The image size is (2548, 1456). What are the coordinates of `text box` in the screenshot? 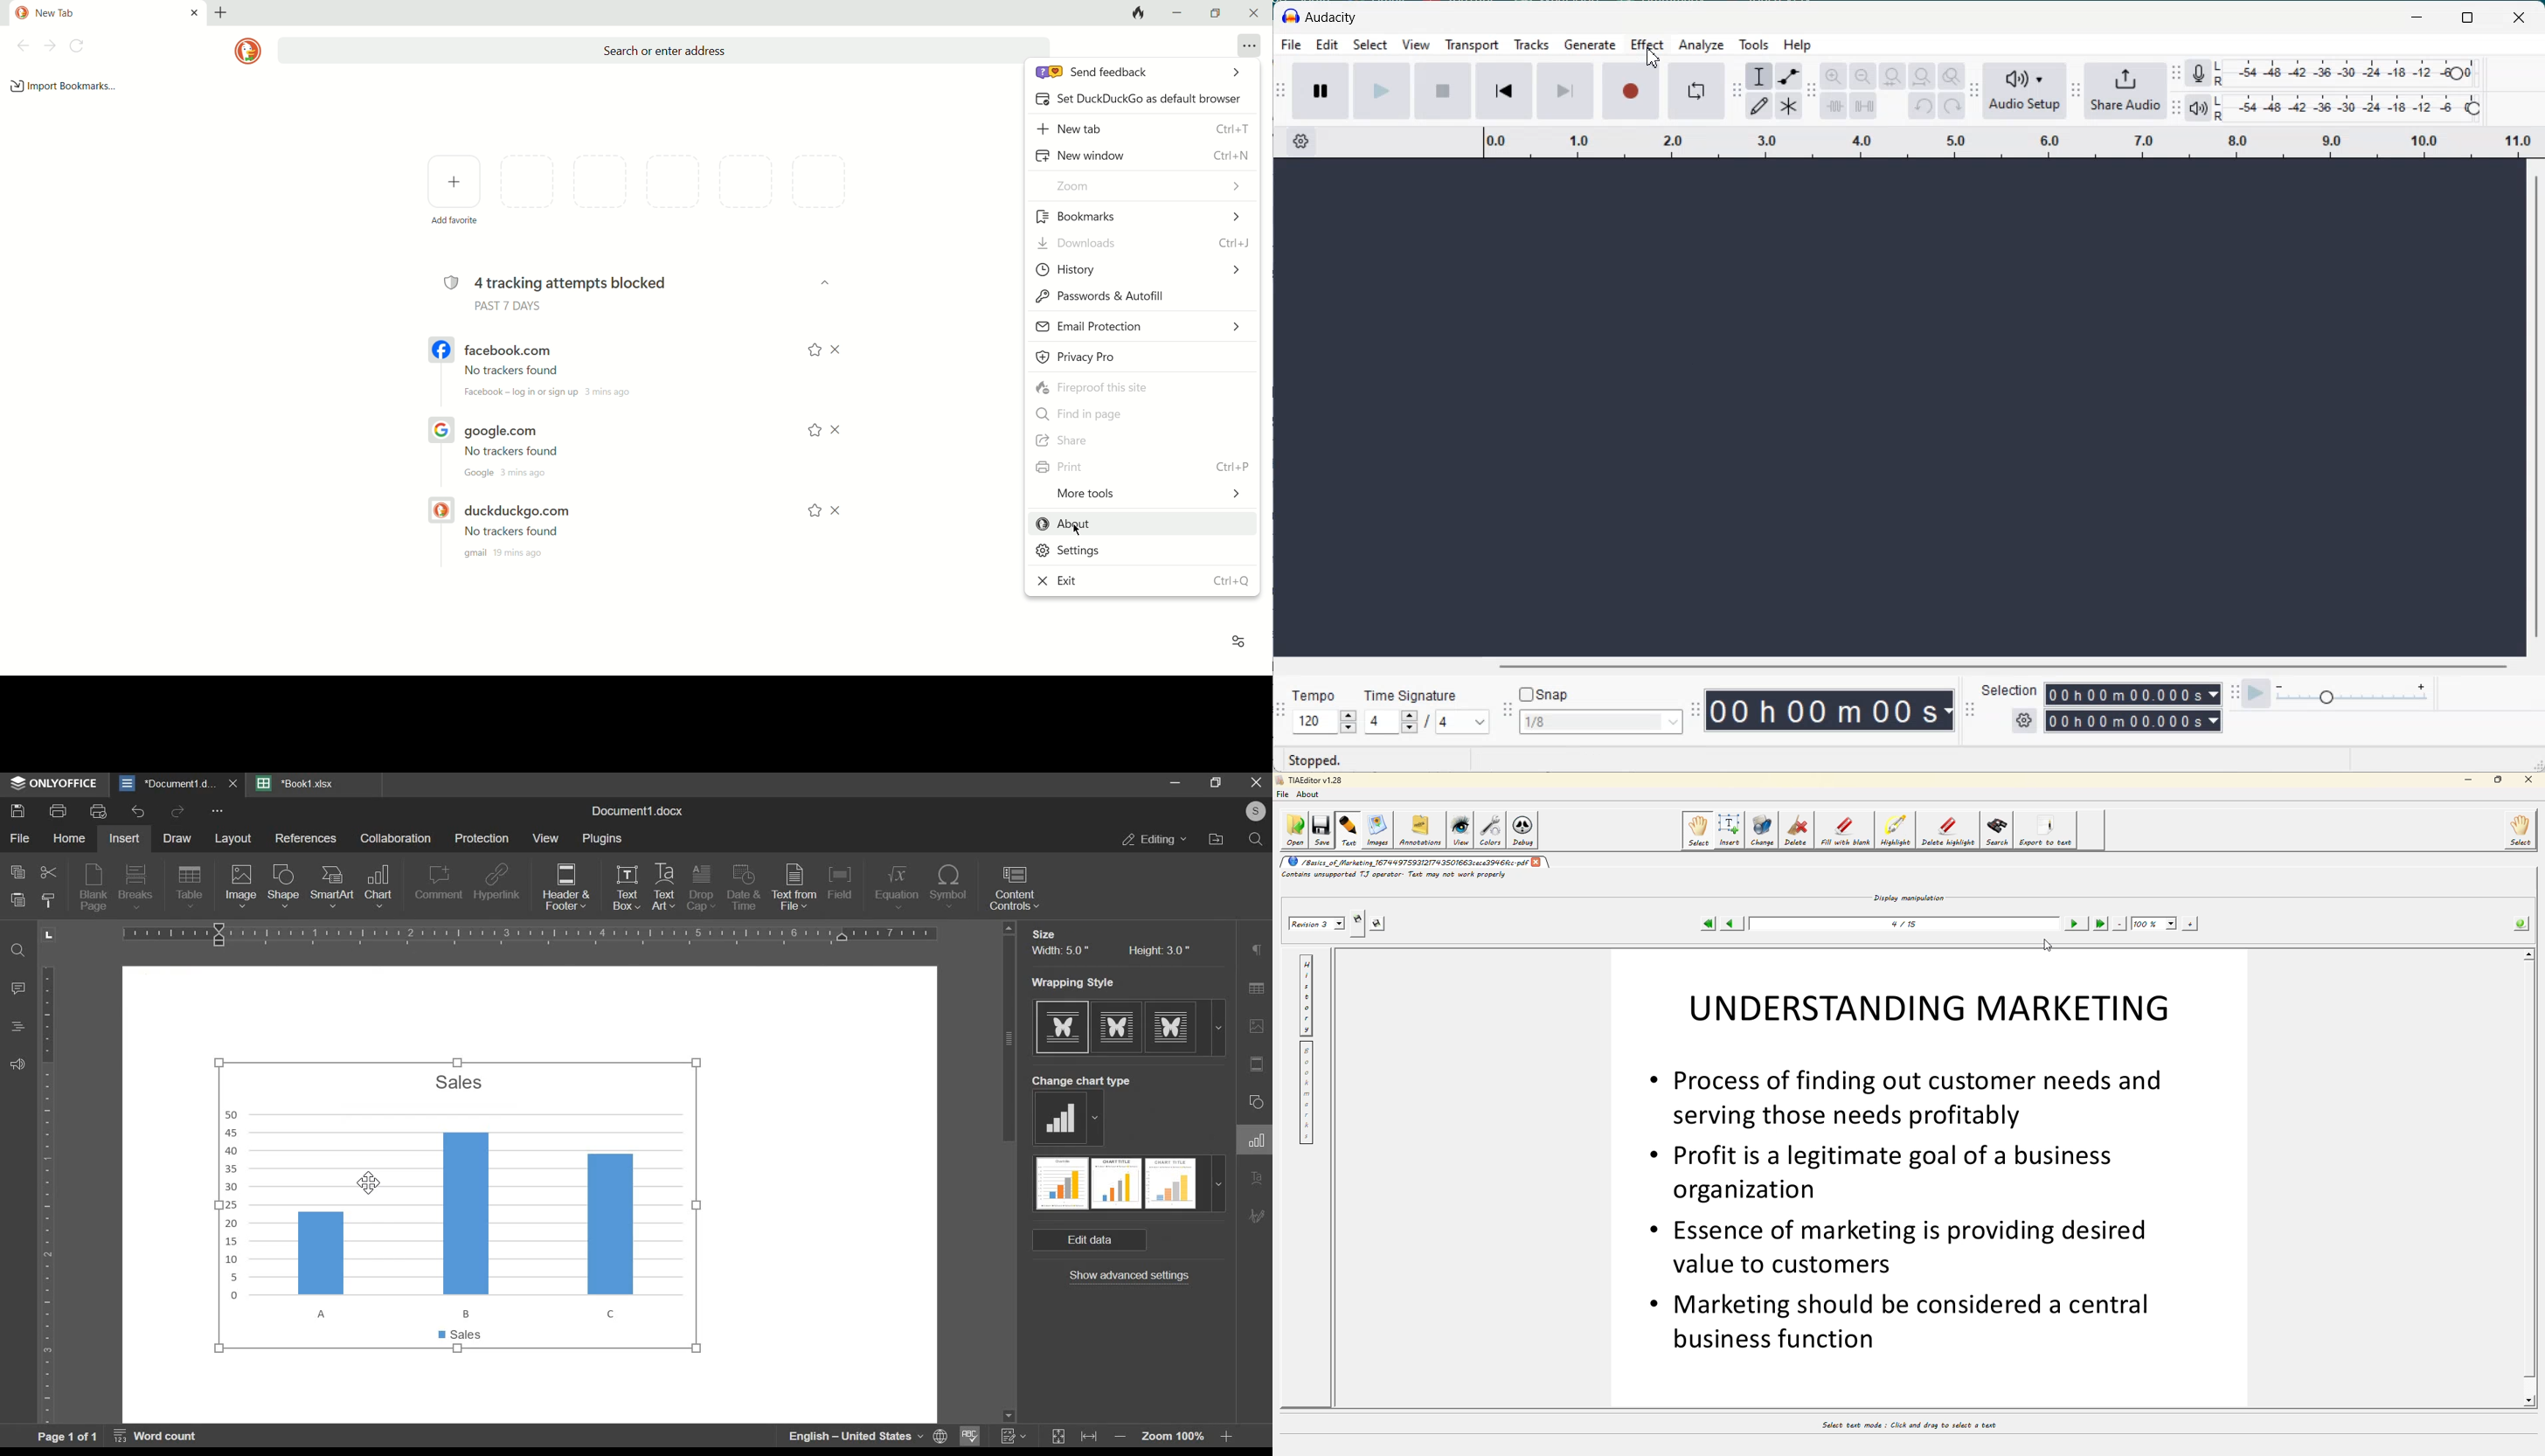 It's located at (627, 888).